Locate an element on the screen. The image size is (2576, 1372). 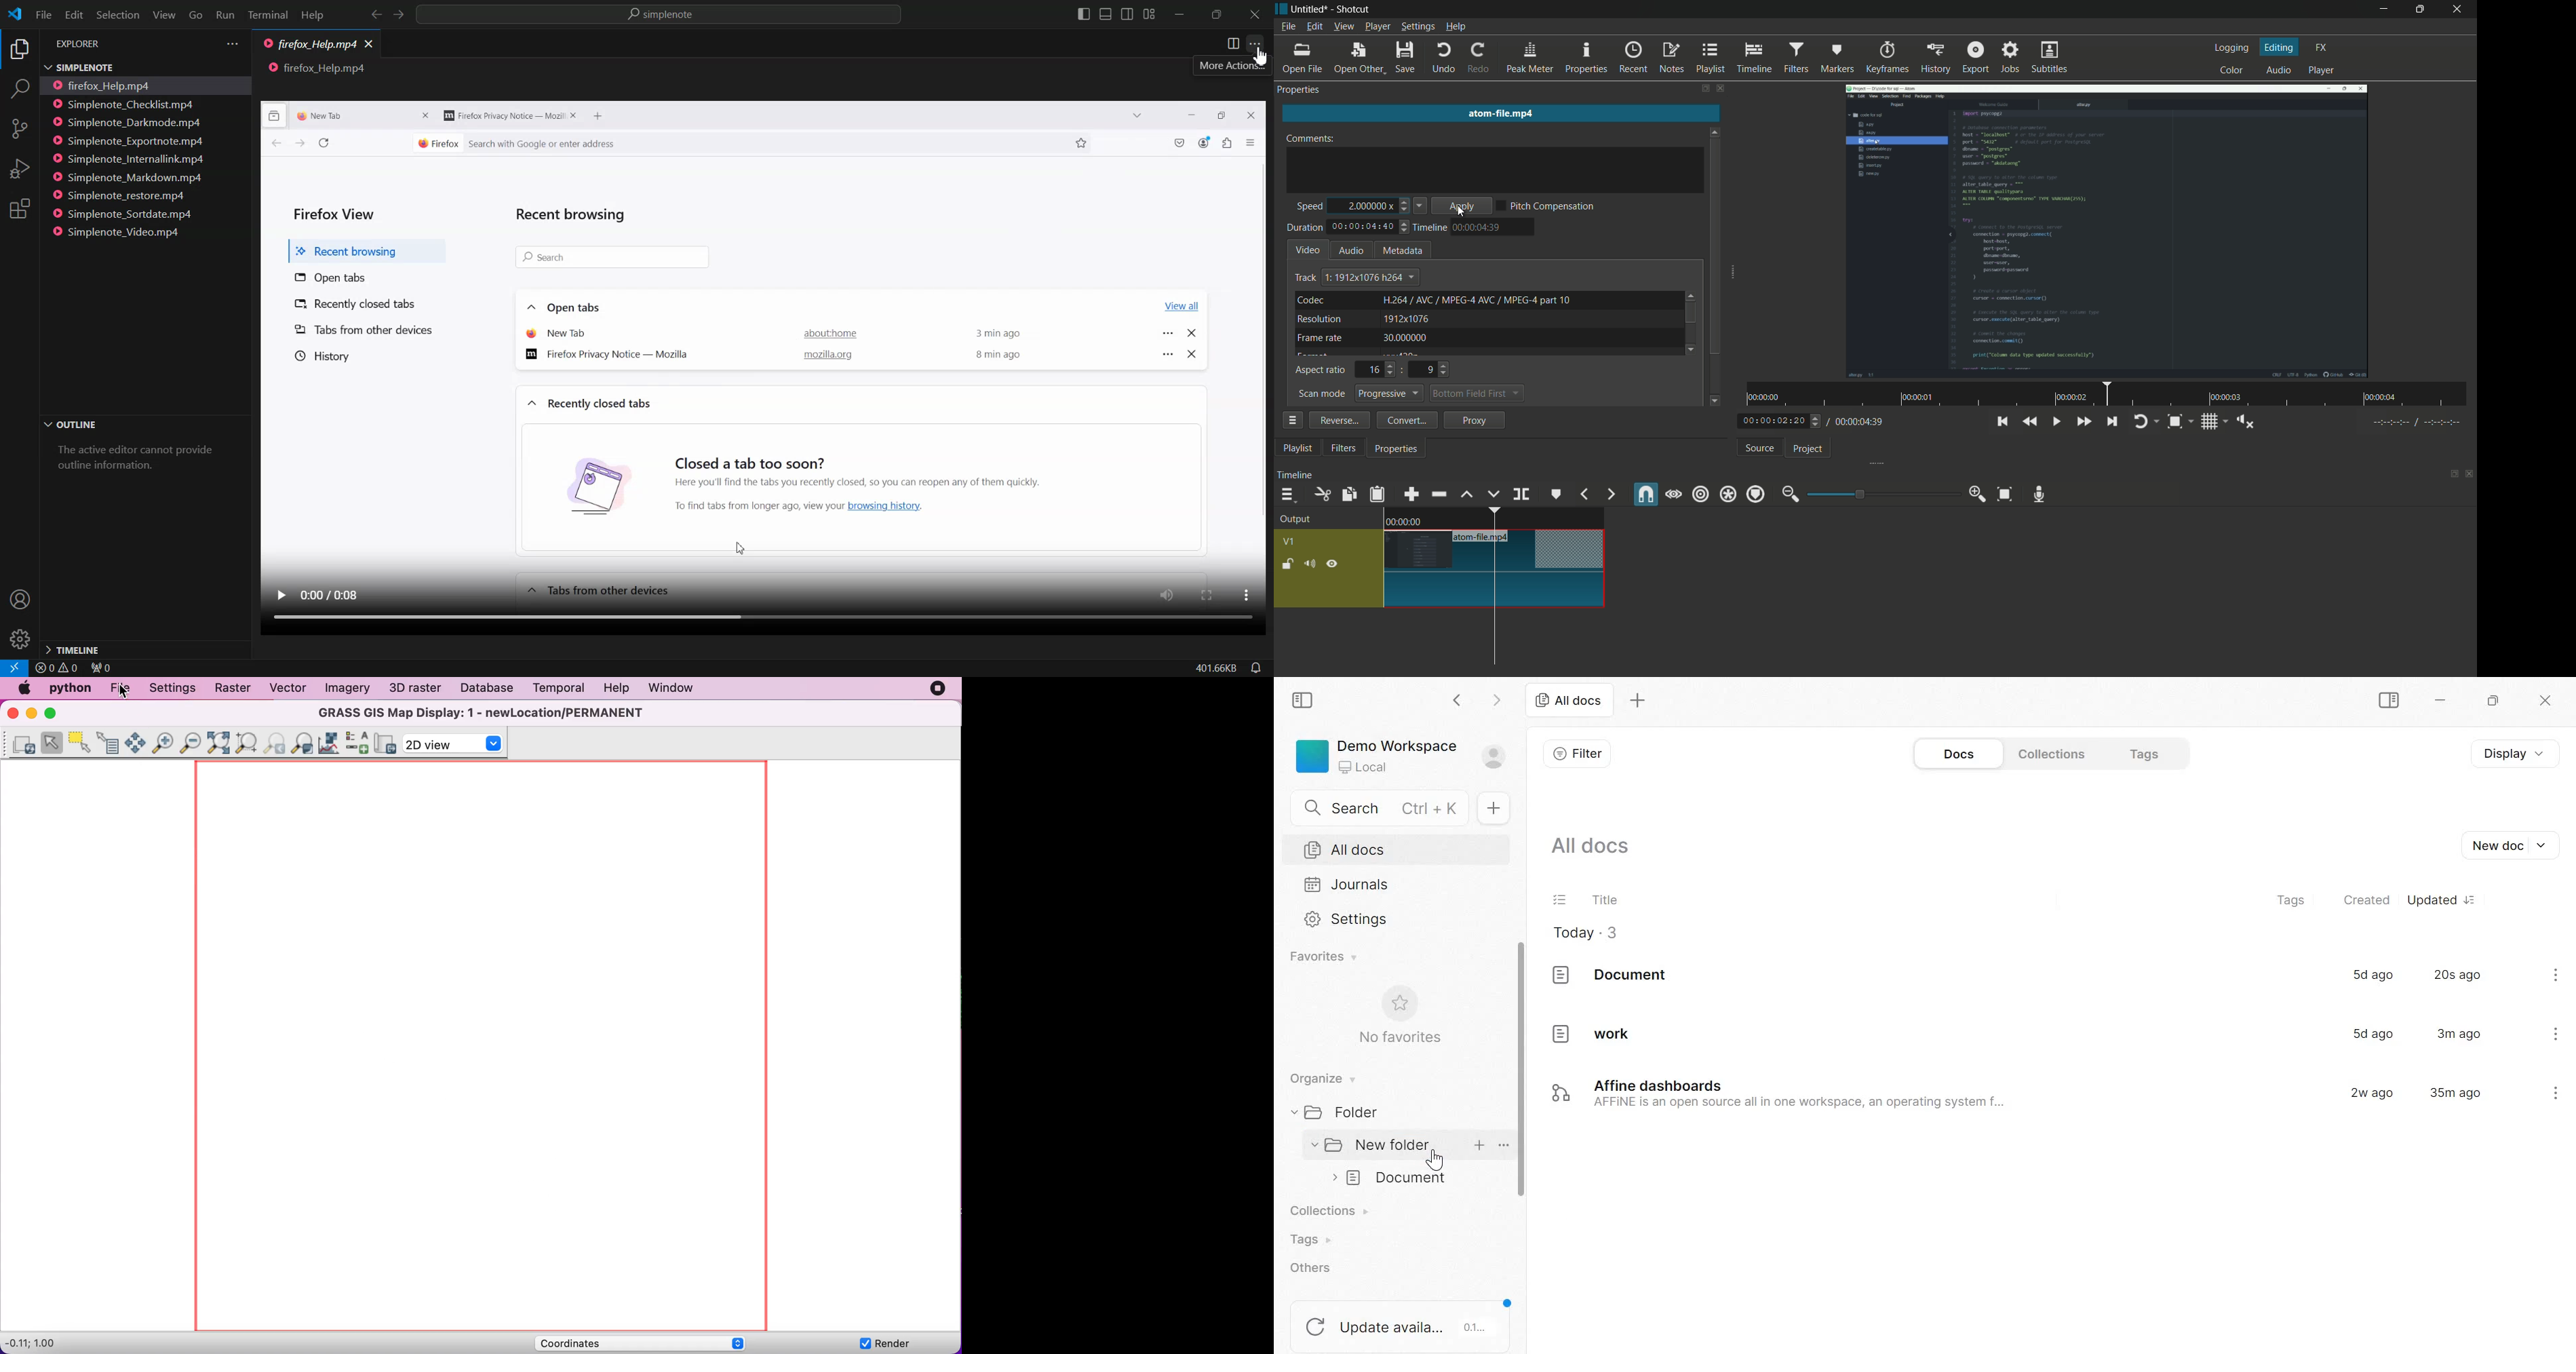
list all tabs is located at coordinates (1134, 116).